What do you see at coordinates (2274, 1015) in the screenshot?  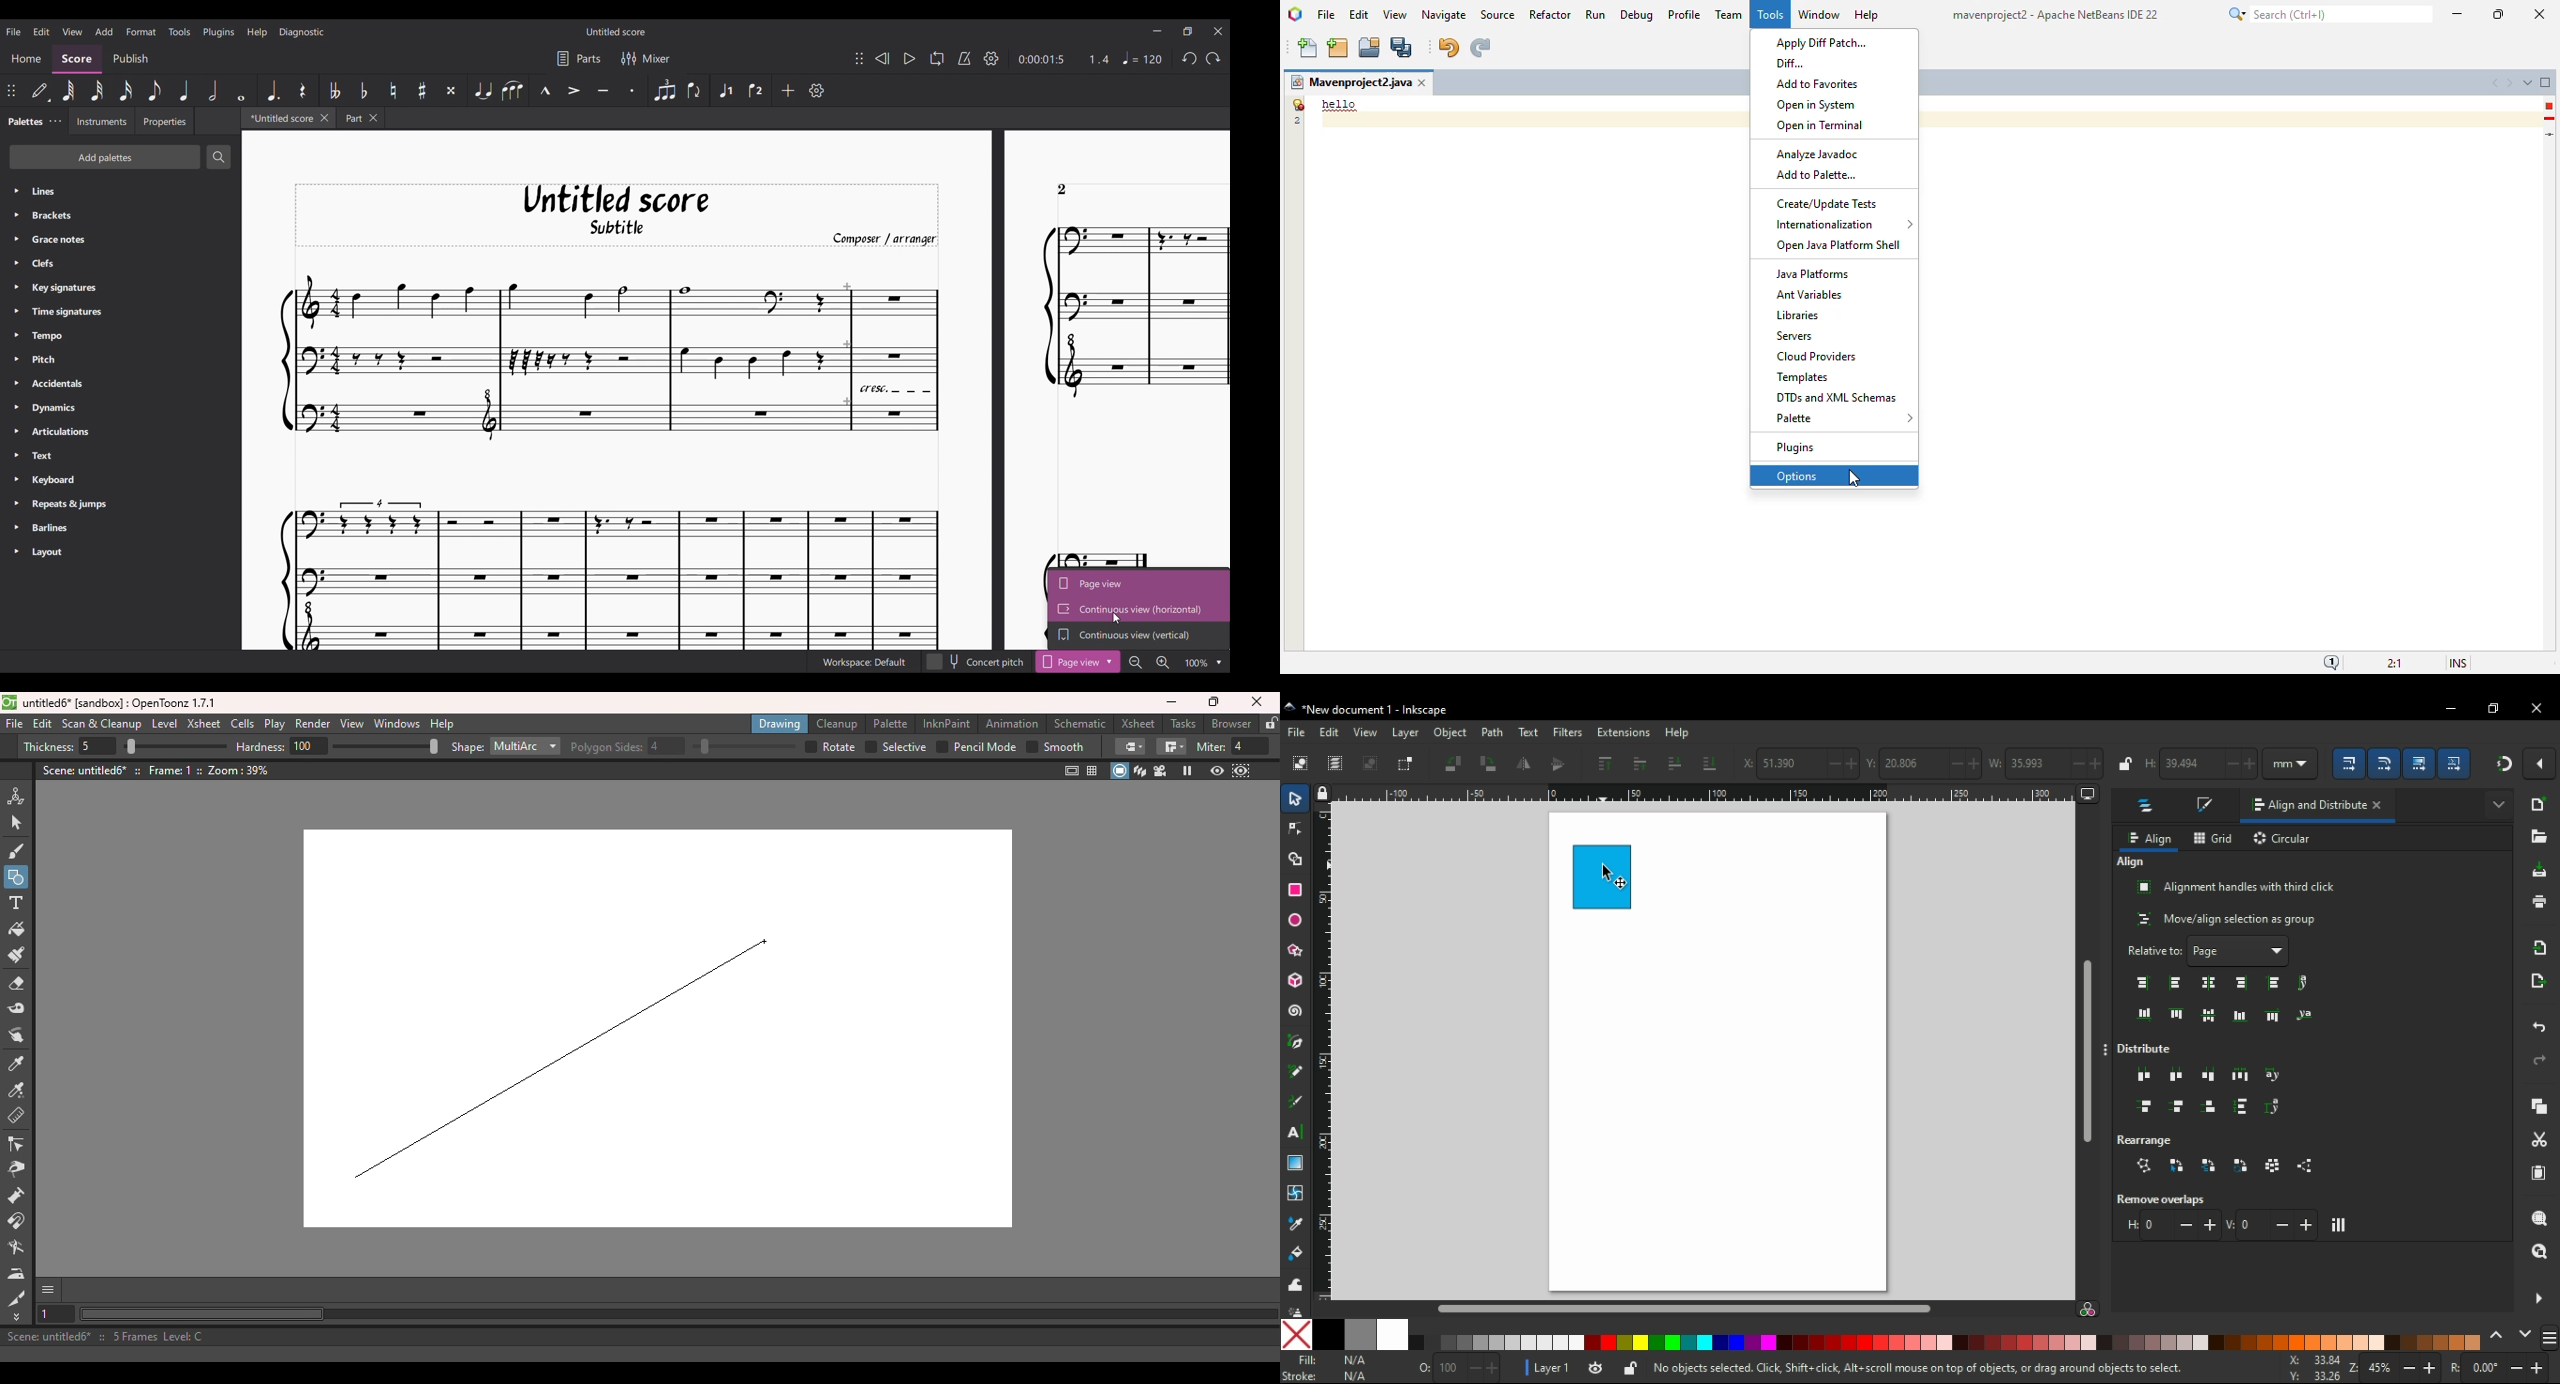 I see `align top edge of objects to bottom edge of anchor` at bounding box center [2274, 1015].